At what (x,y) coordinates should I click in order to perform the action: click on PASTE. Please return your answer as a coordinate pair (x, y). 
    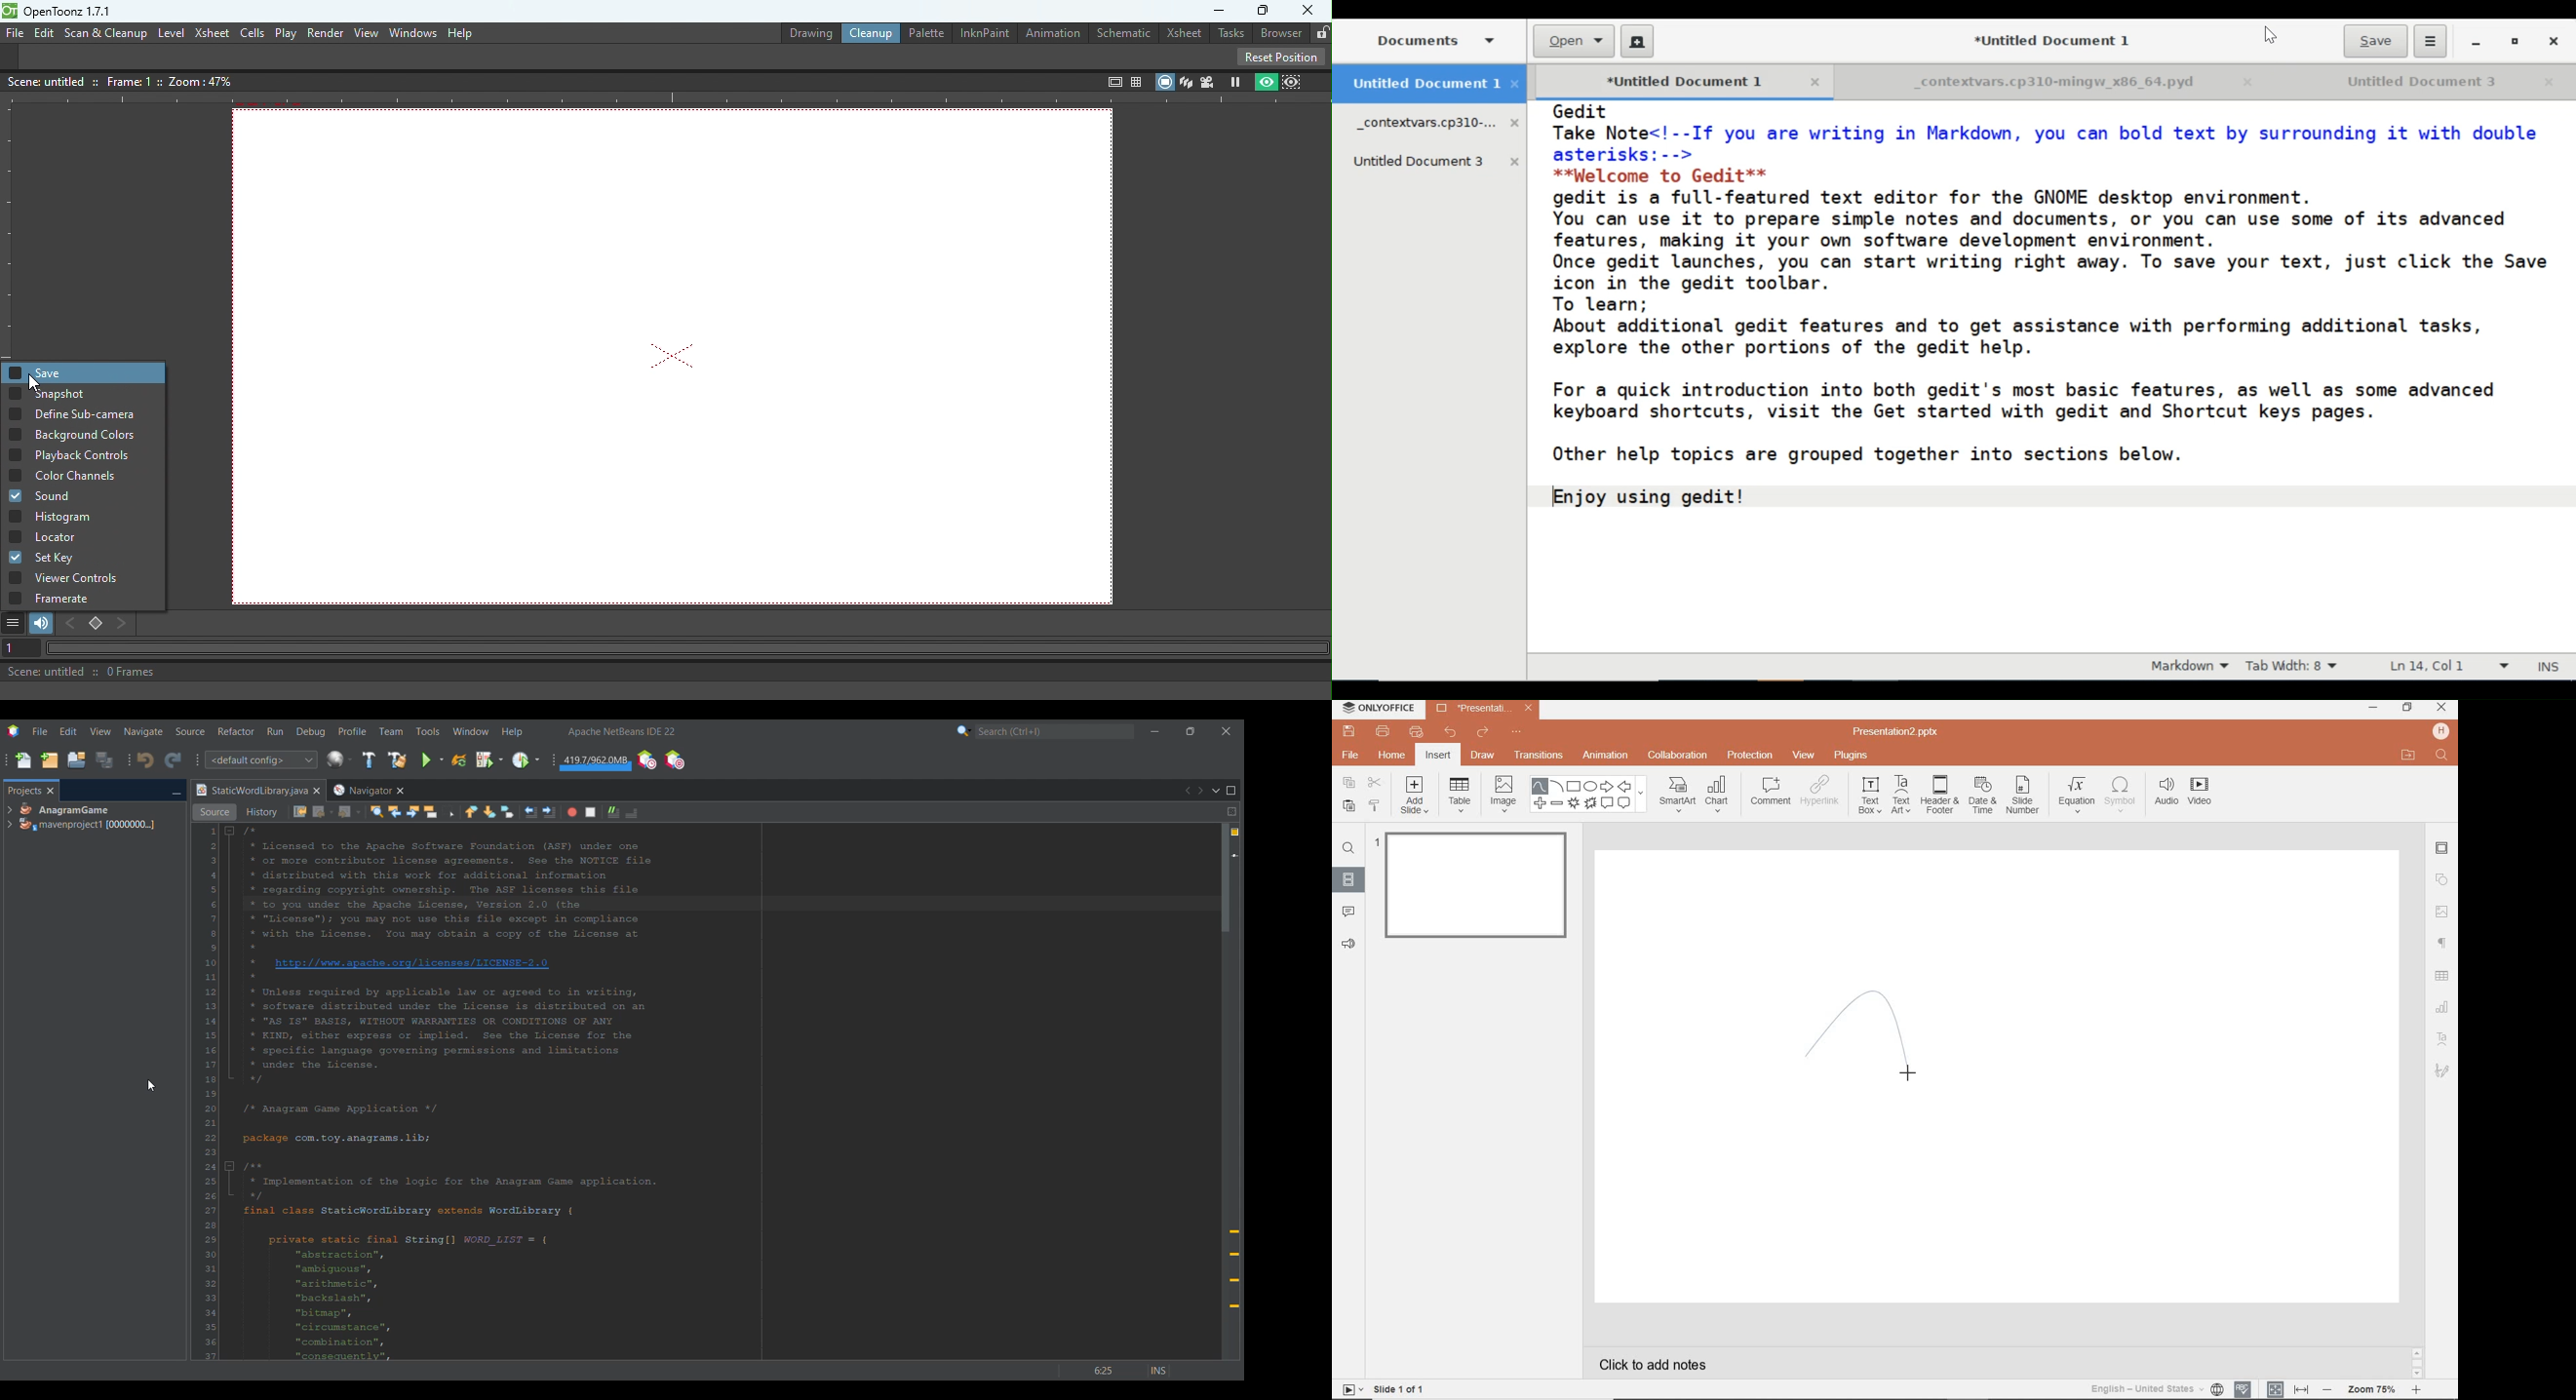
    Looking at the image, I should click on (1347, 805).